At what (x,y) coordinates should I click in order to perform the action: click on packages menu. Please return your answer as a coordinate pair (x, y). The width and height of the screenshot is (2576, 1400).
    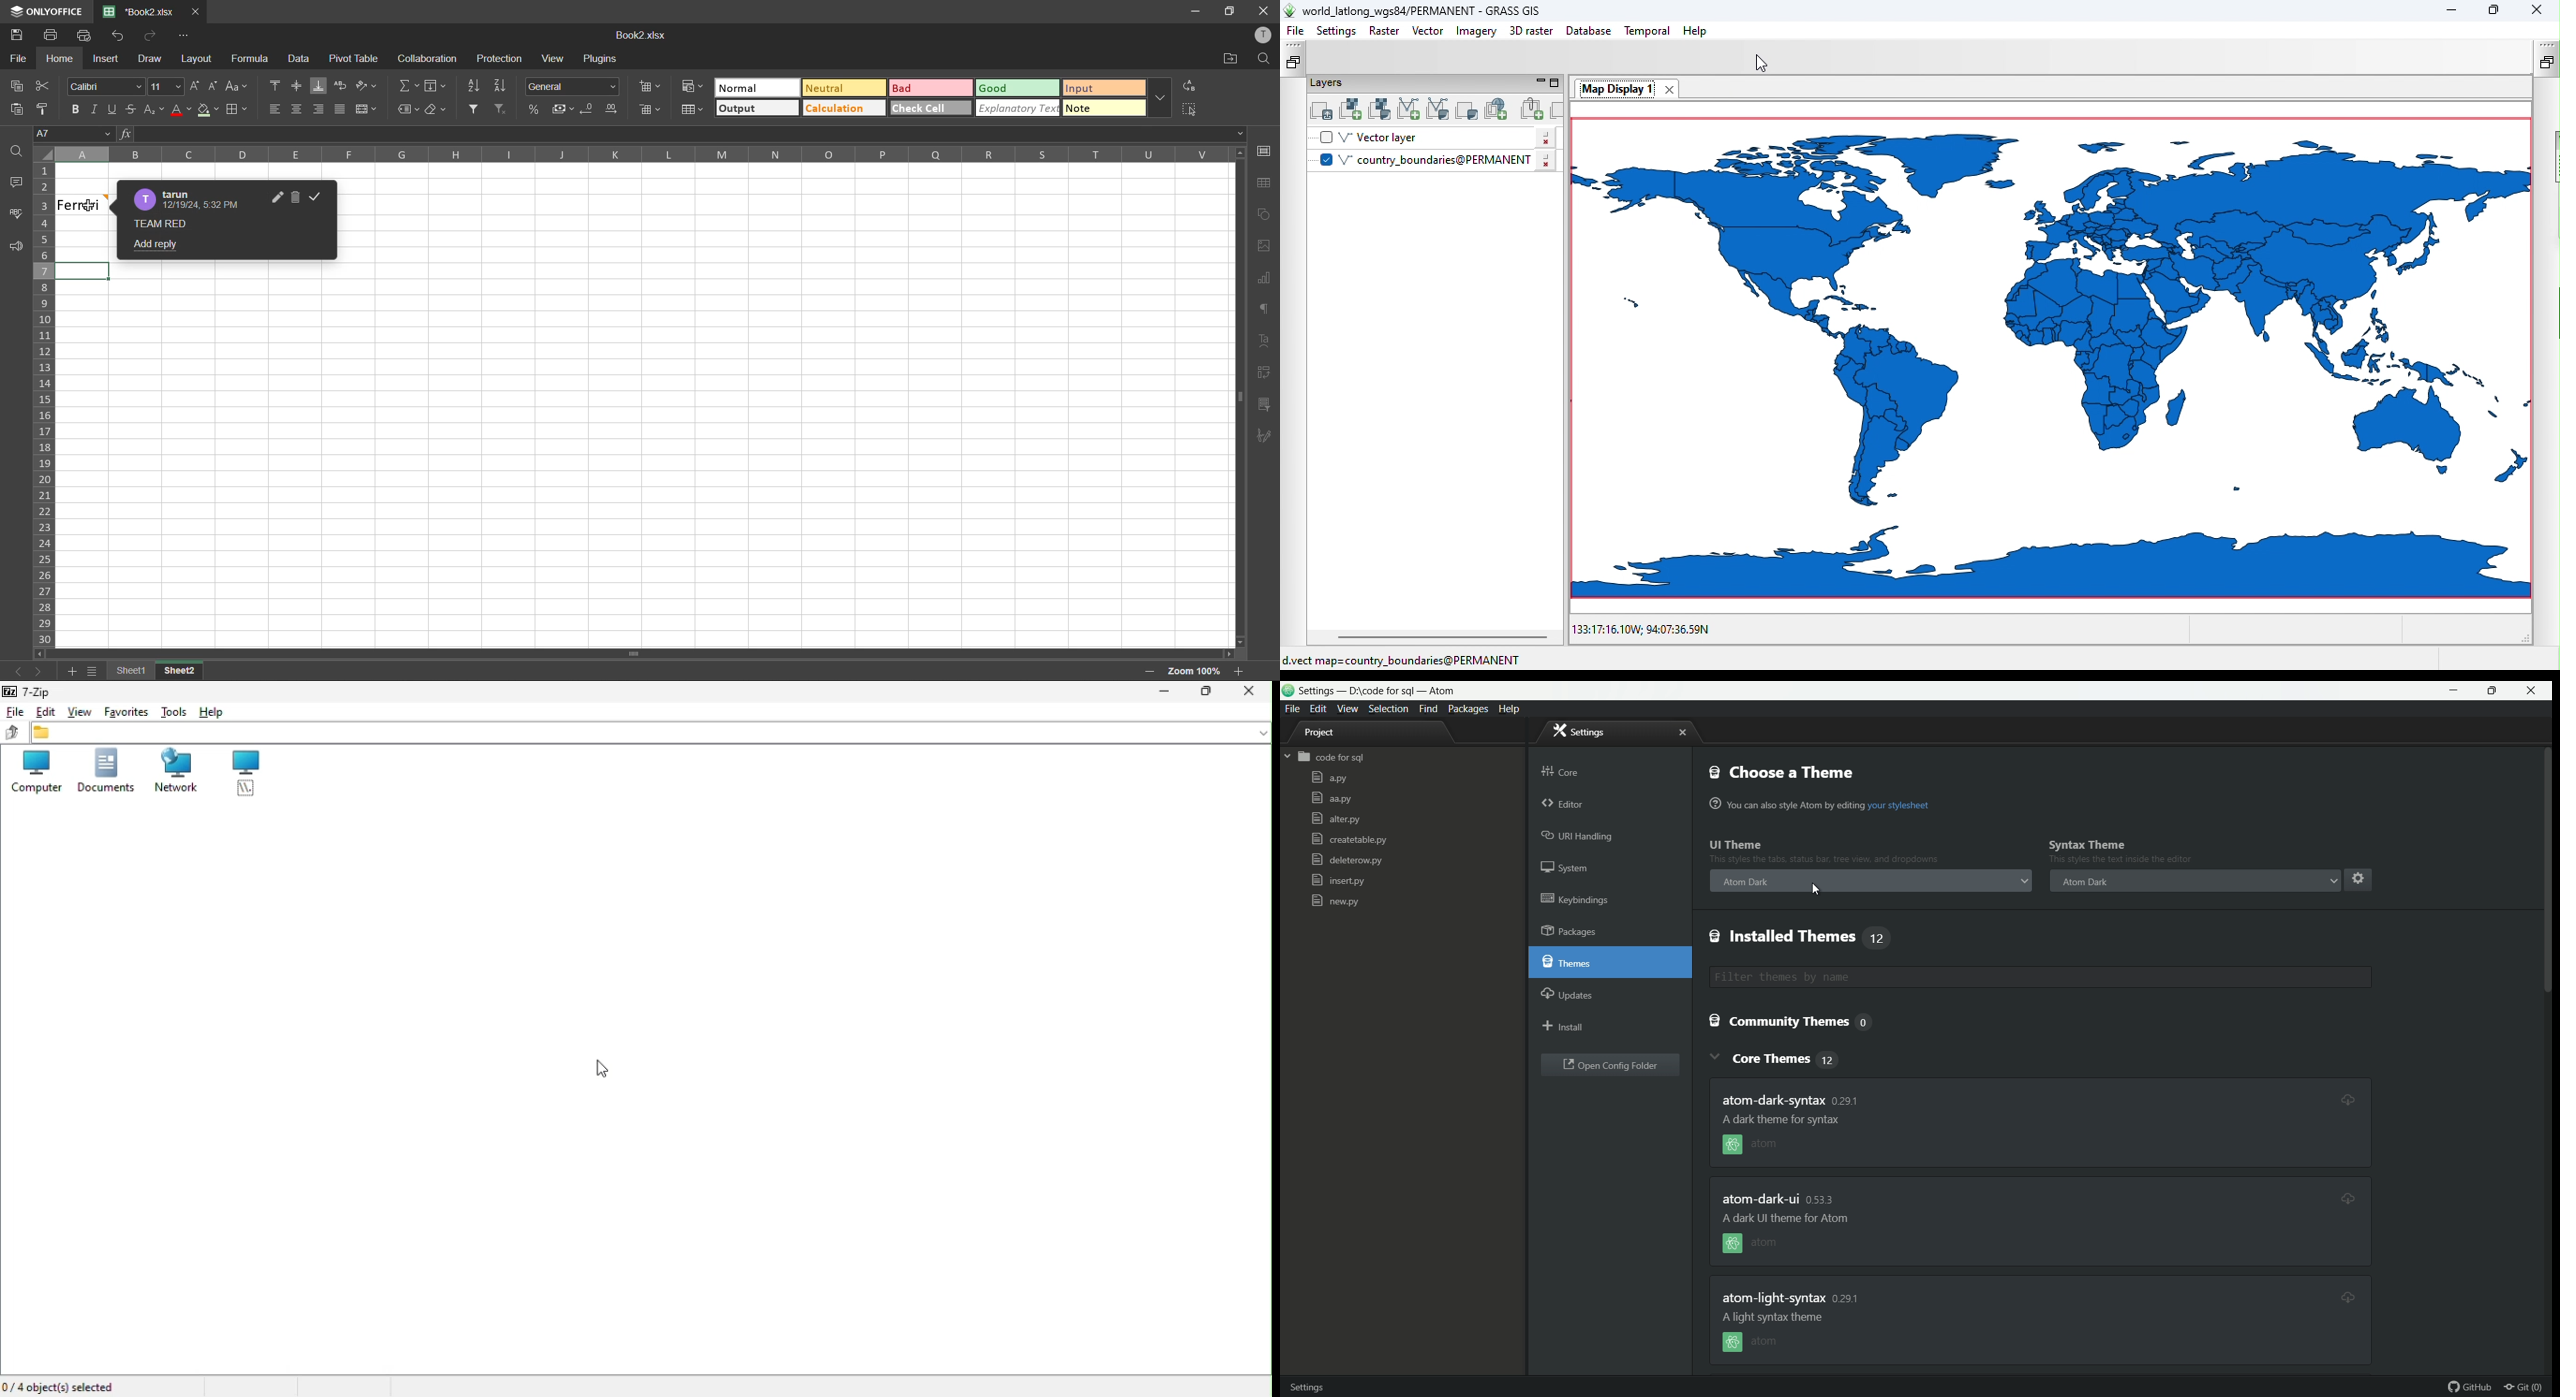
    Looking at the image, I should click on (1470, 709).